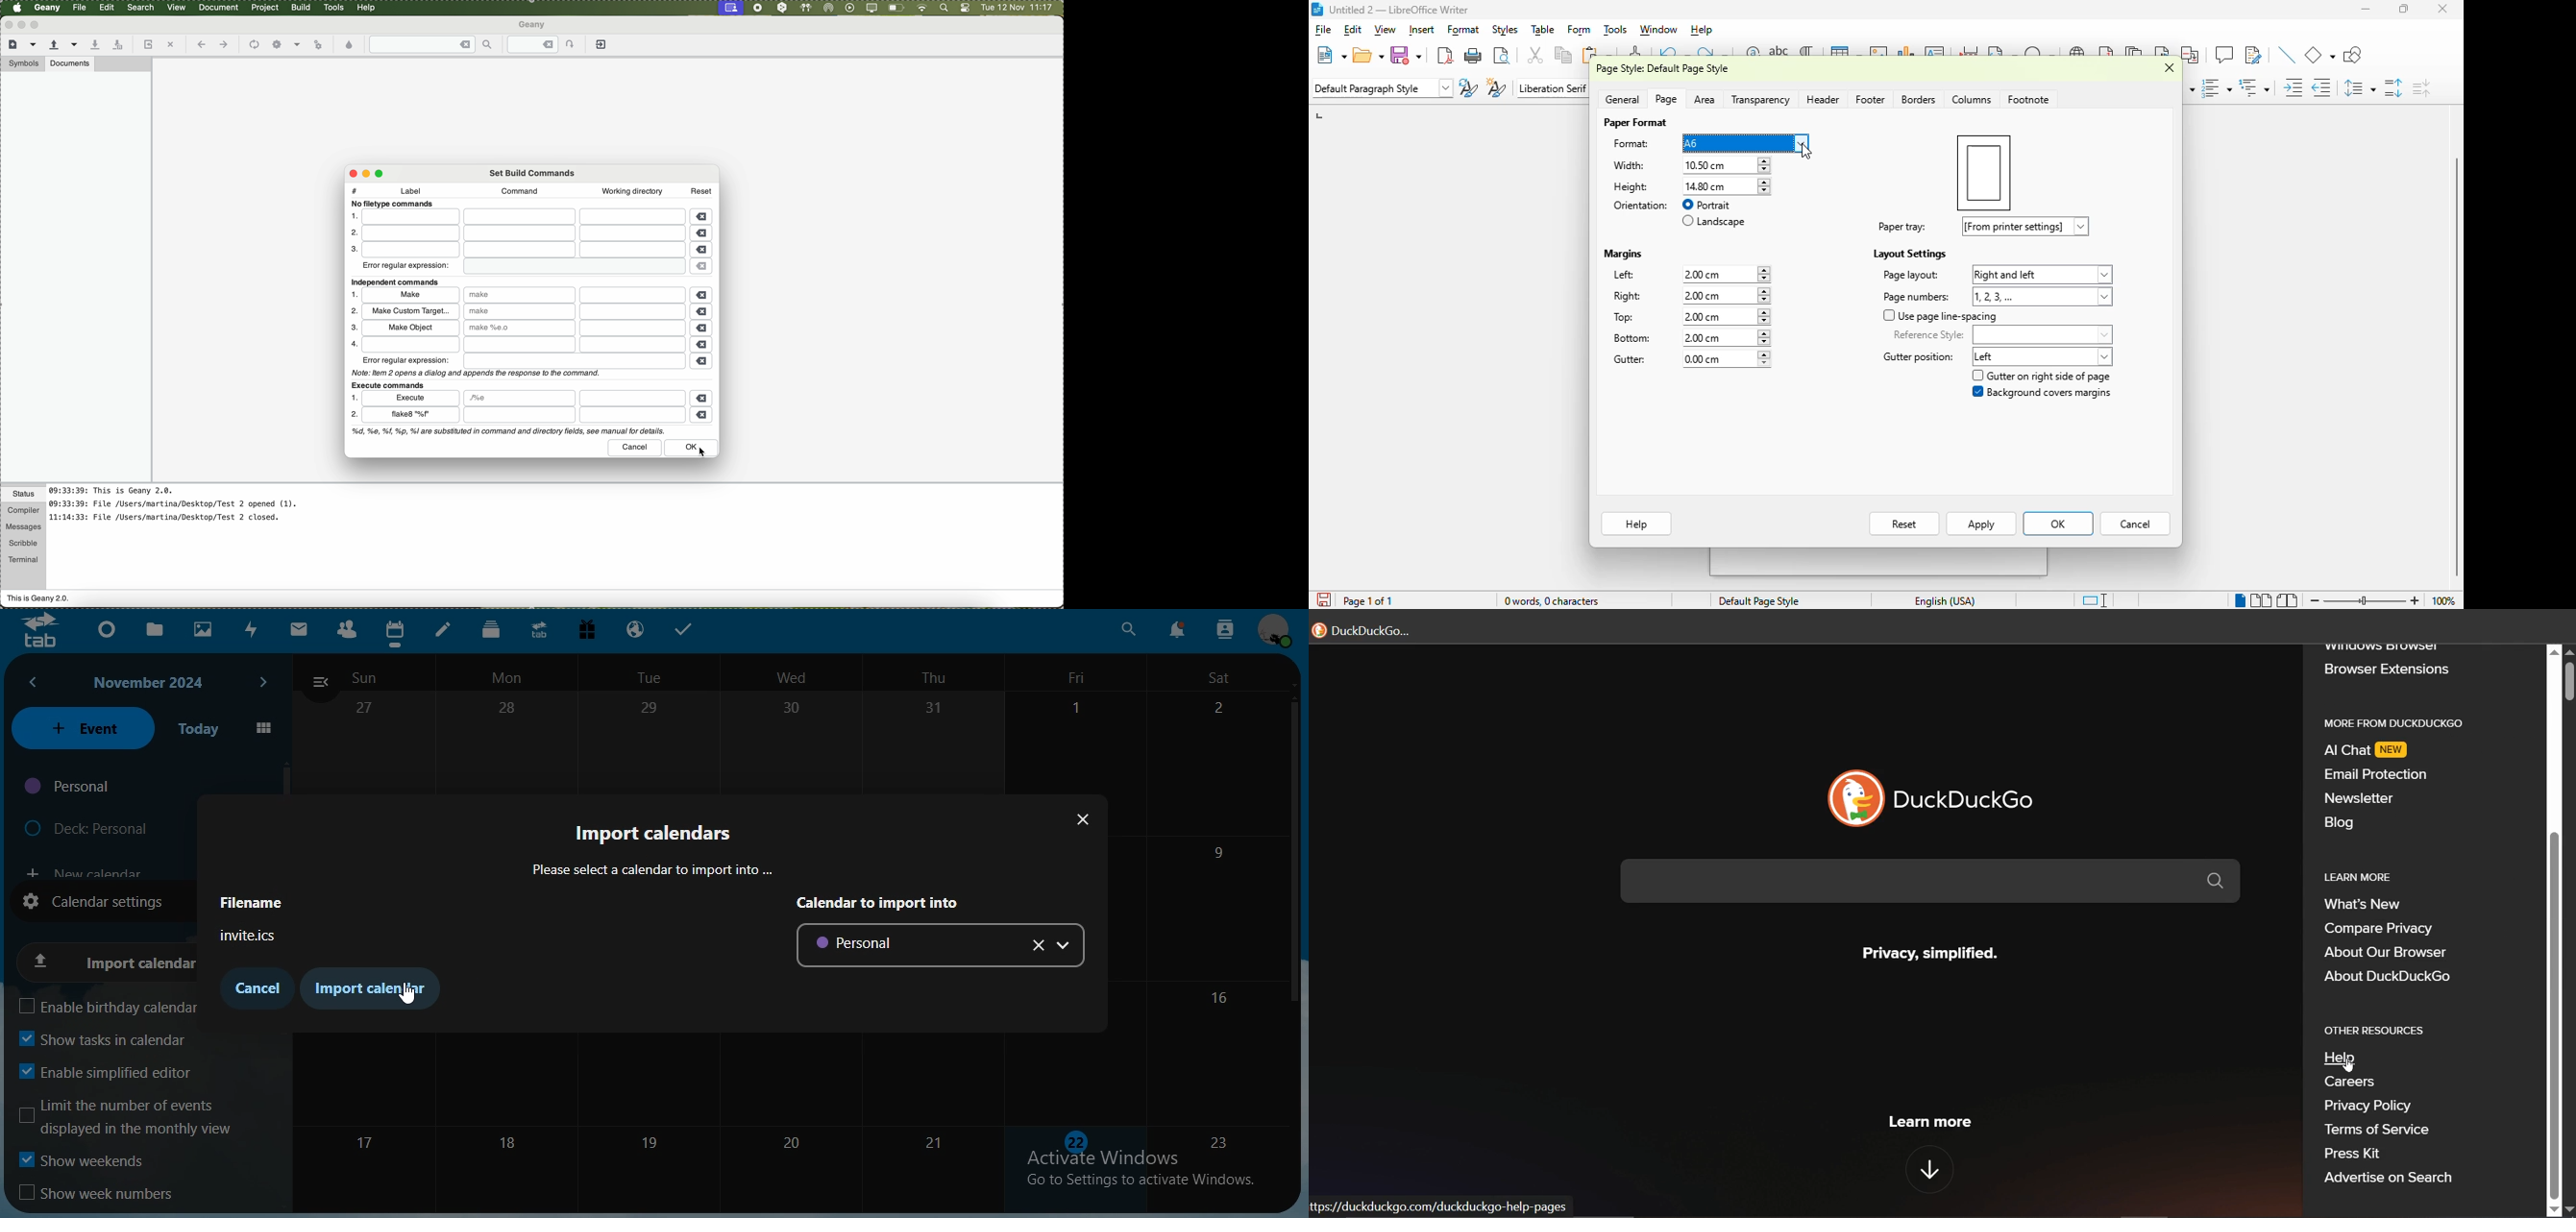 This screenshot has height=1232, width=2576. Describe the element at coordinates (2568, 683) in the screenshot. I see `scroll` at that location.